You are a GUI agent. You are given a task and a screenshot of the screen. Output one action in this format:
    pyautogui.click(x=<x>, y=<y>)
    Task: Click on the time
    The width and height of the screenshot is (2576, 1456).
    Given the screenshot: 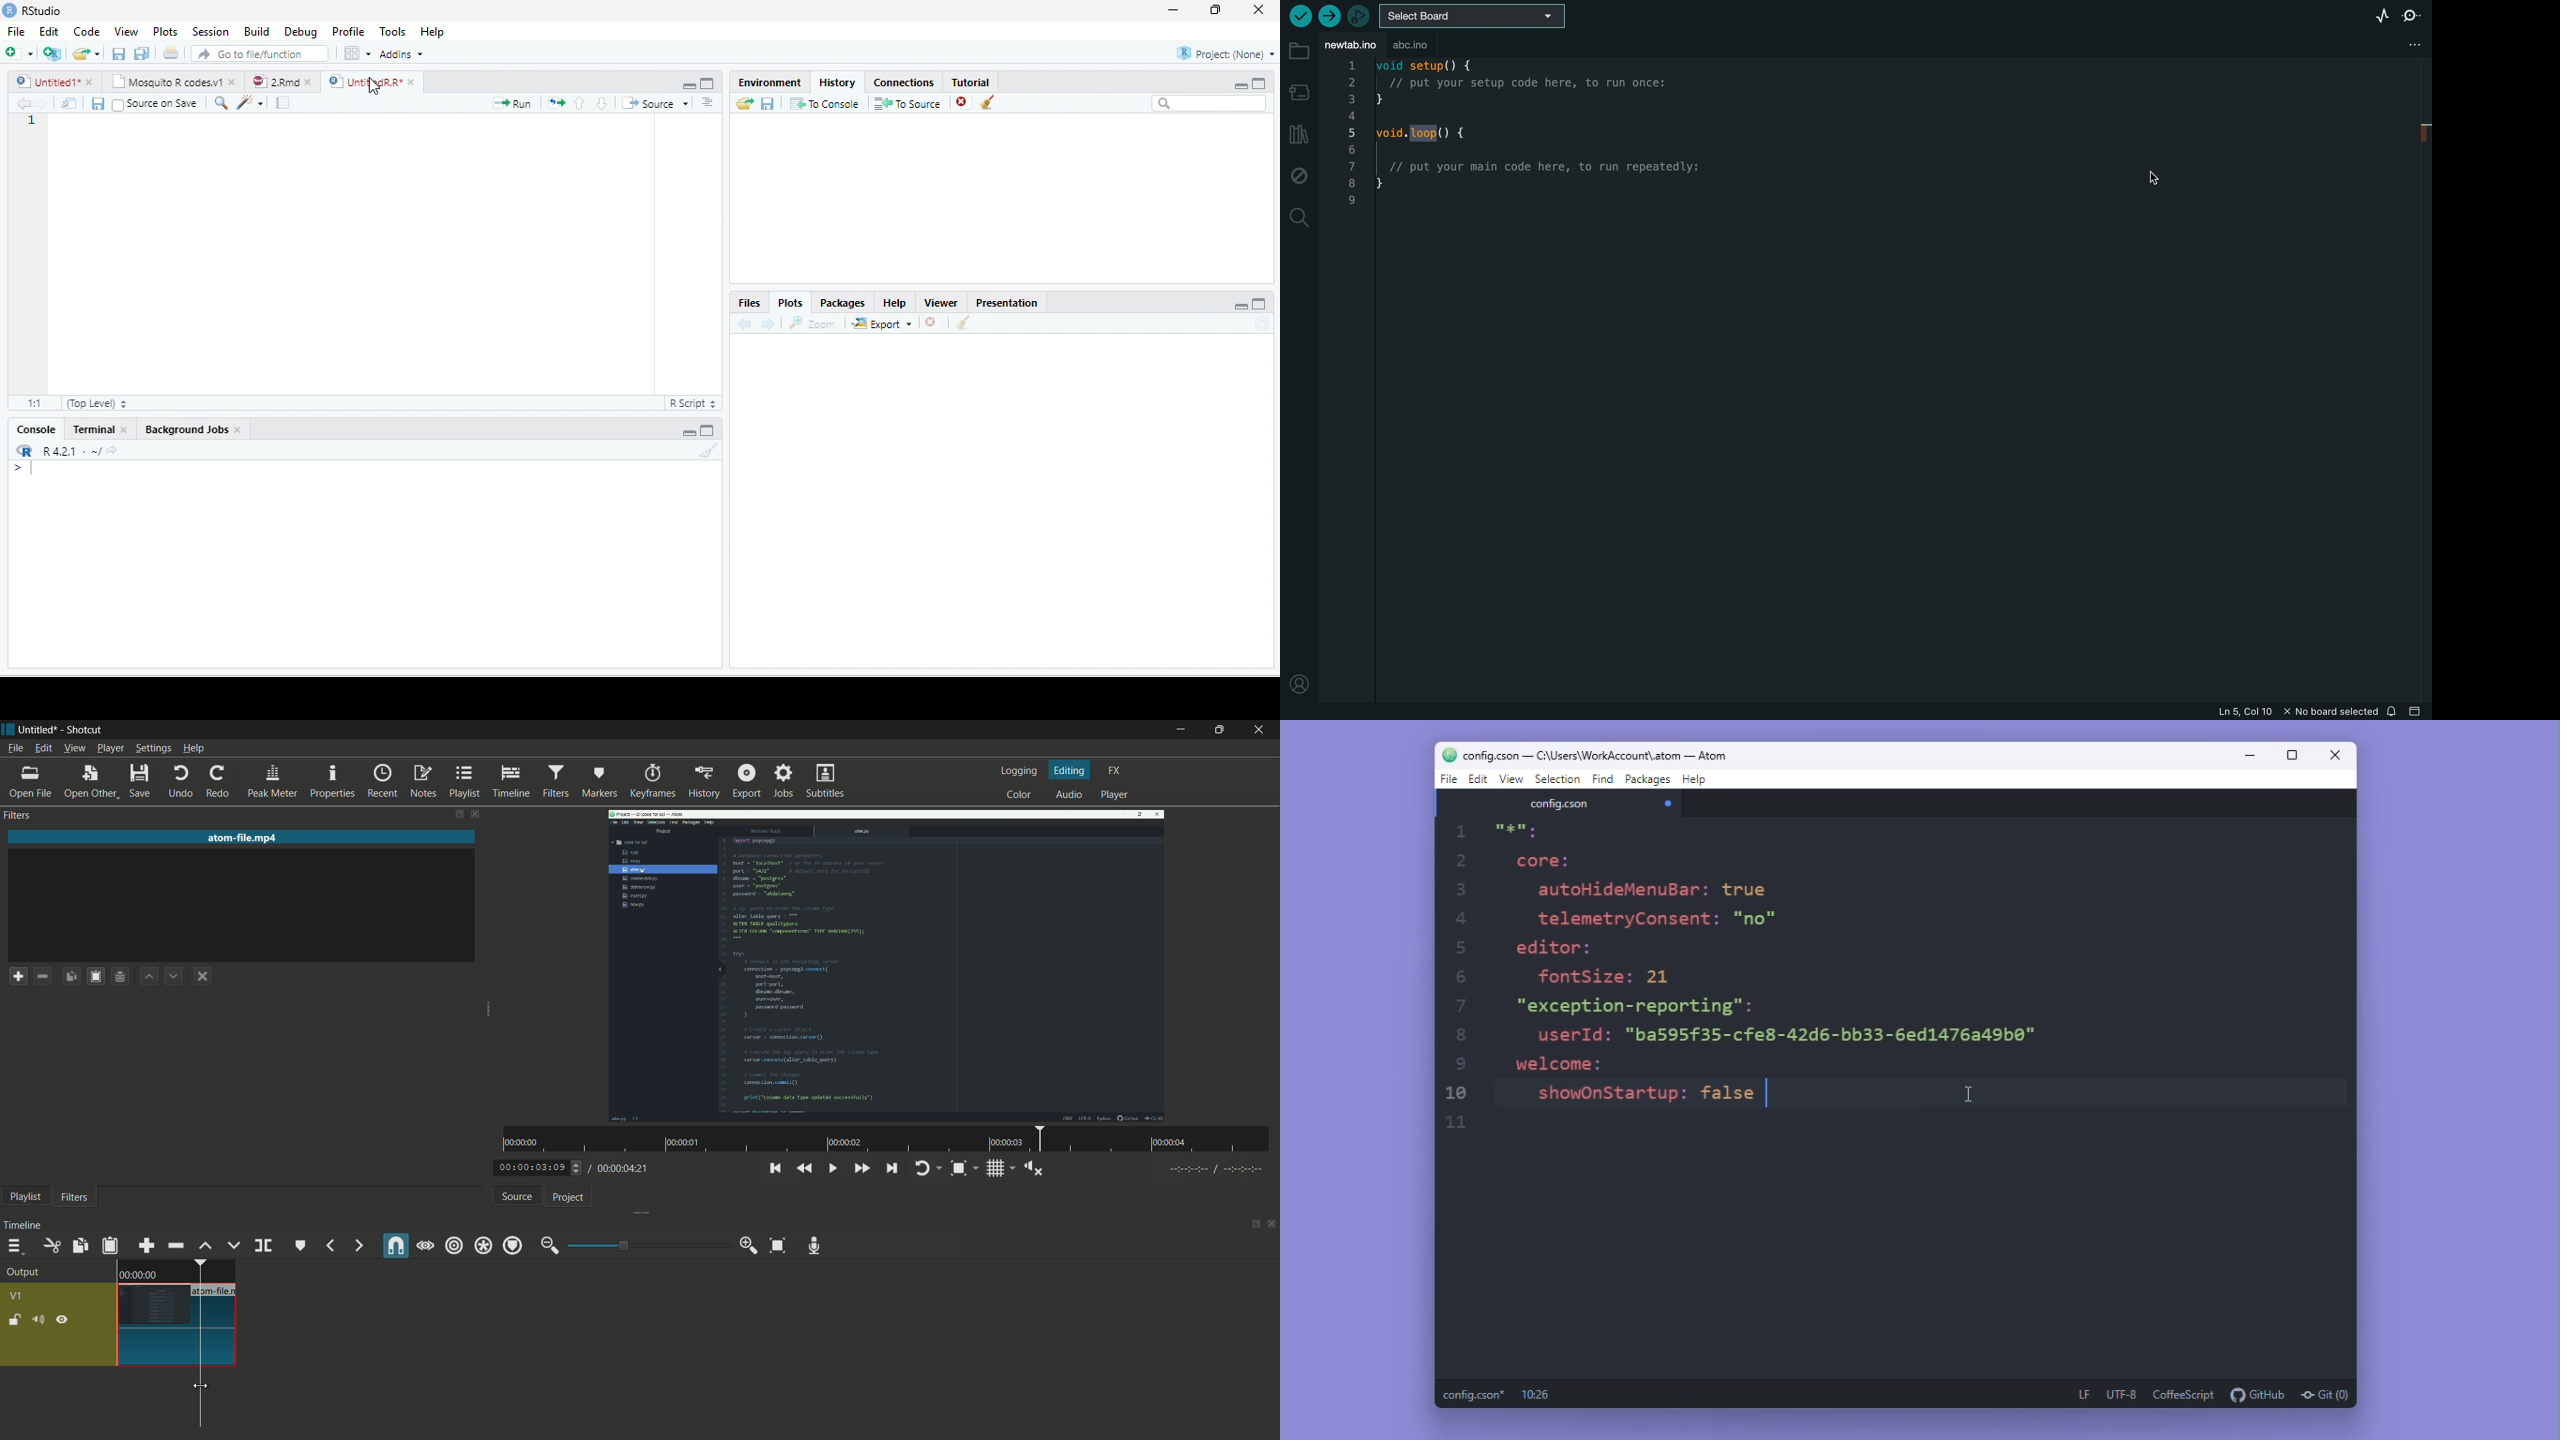 What is the action you would take?
    pyautogui.click(x=883, y=1140)
    